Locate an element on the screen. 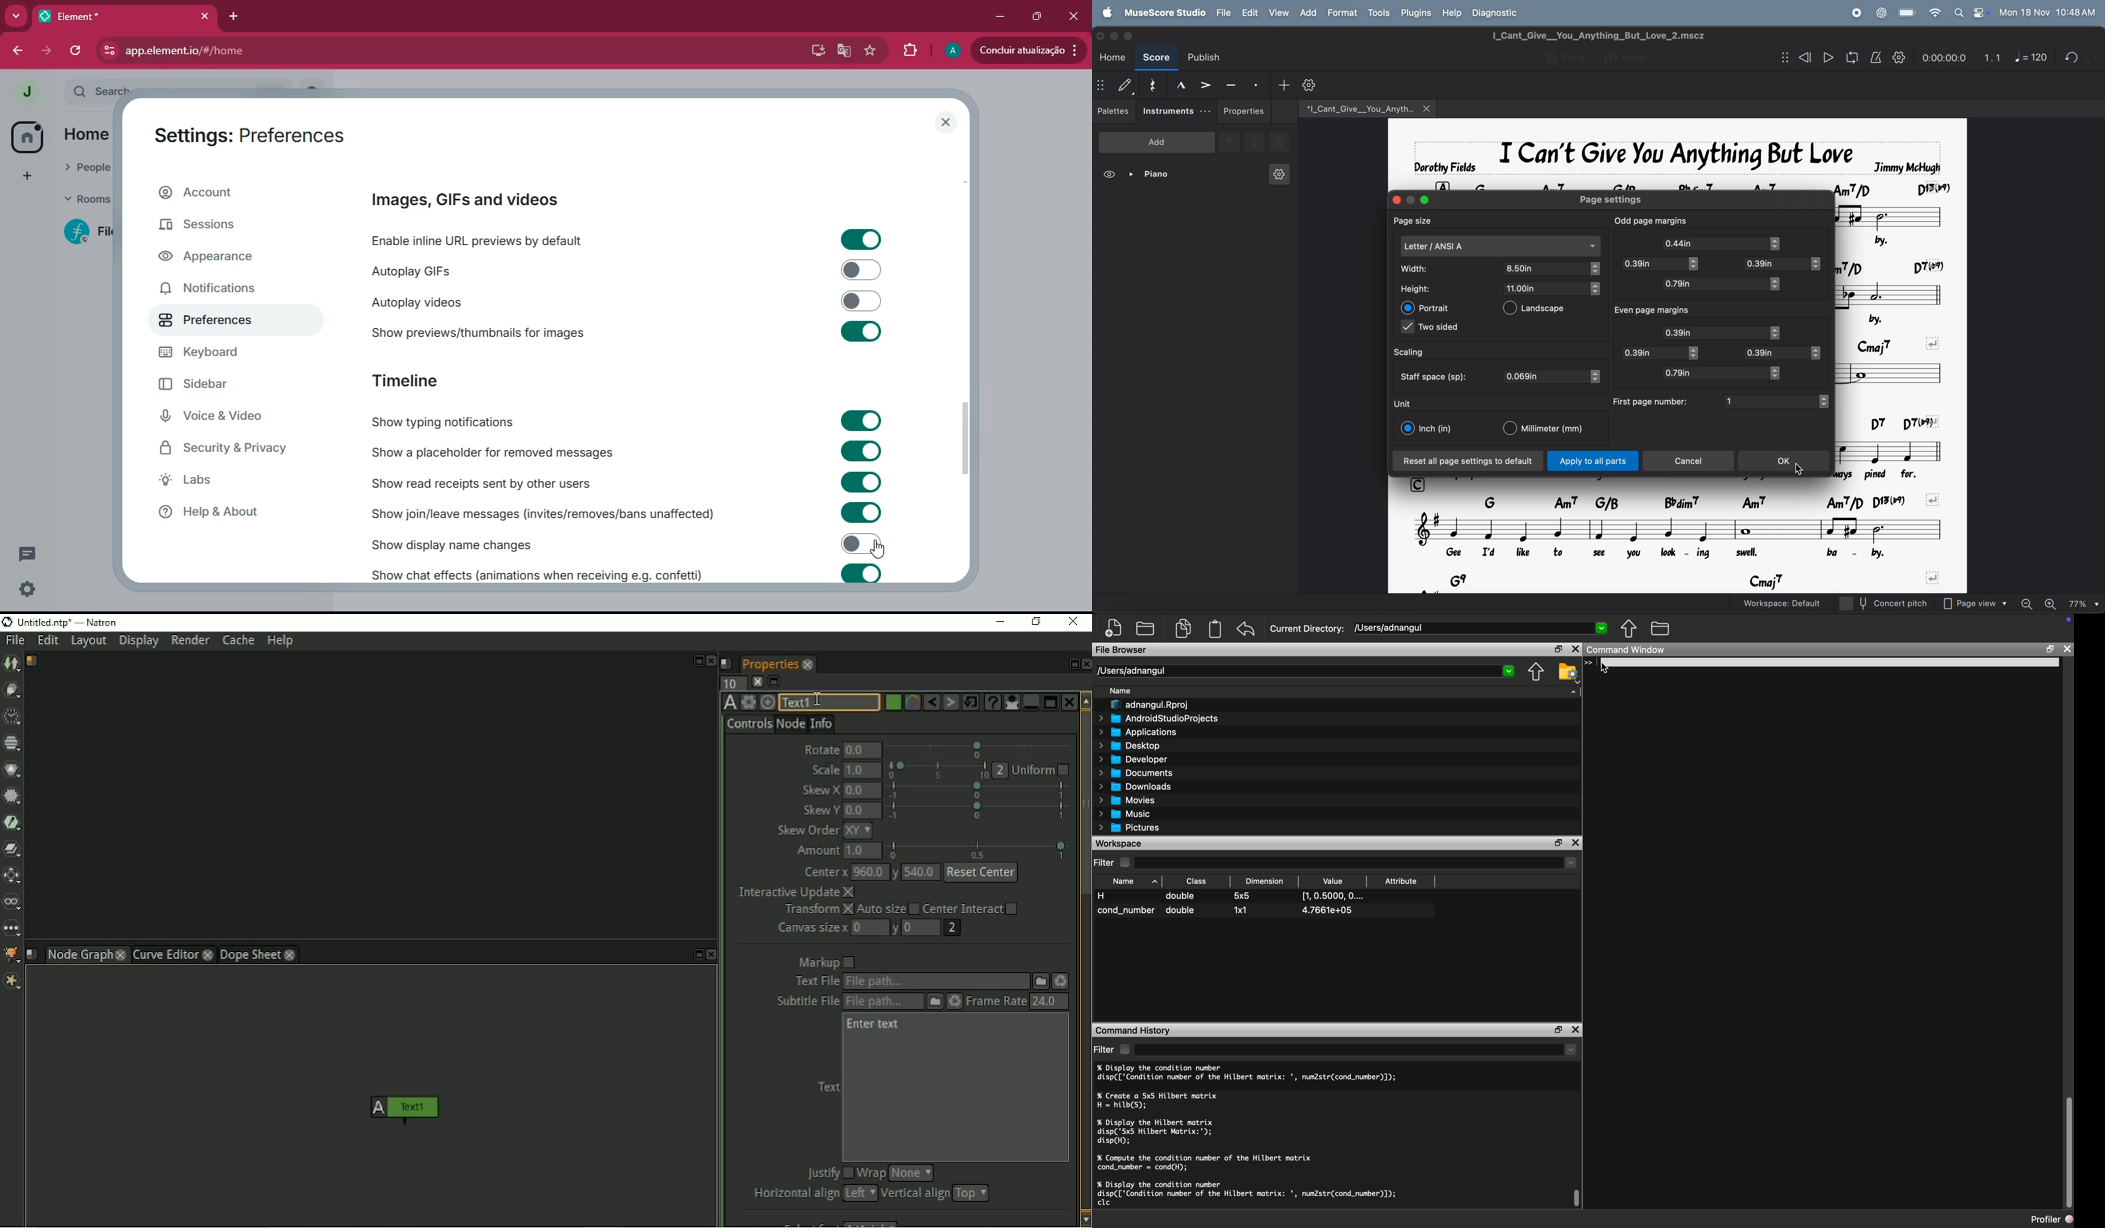  0.39 in is located at coordinates (1652, 264).